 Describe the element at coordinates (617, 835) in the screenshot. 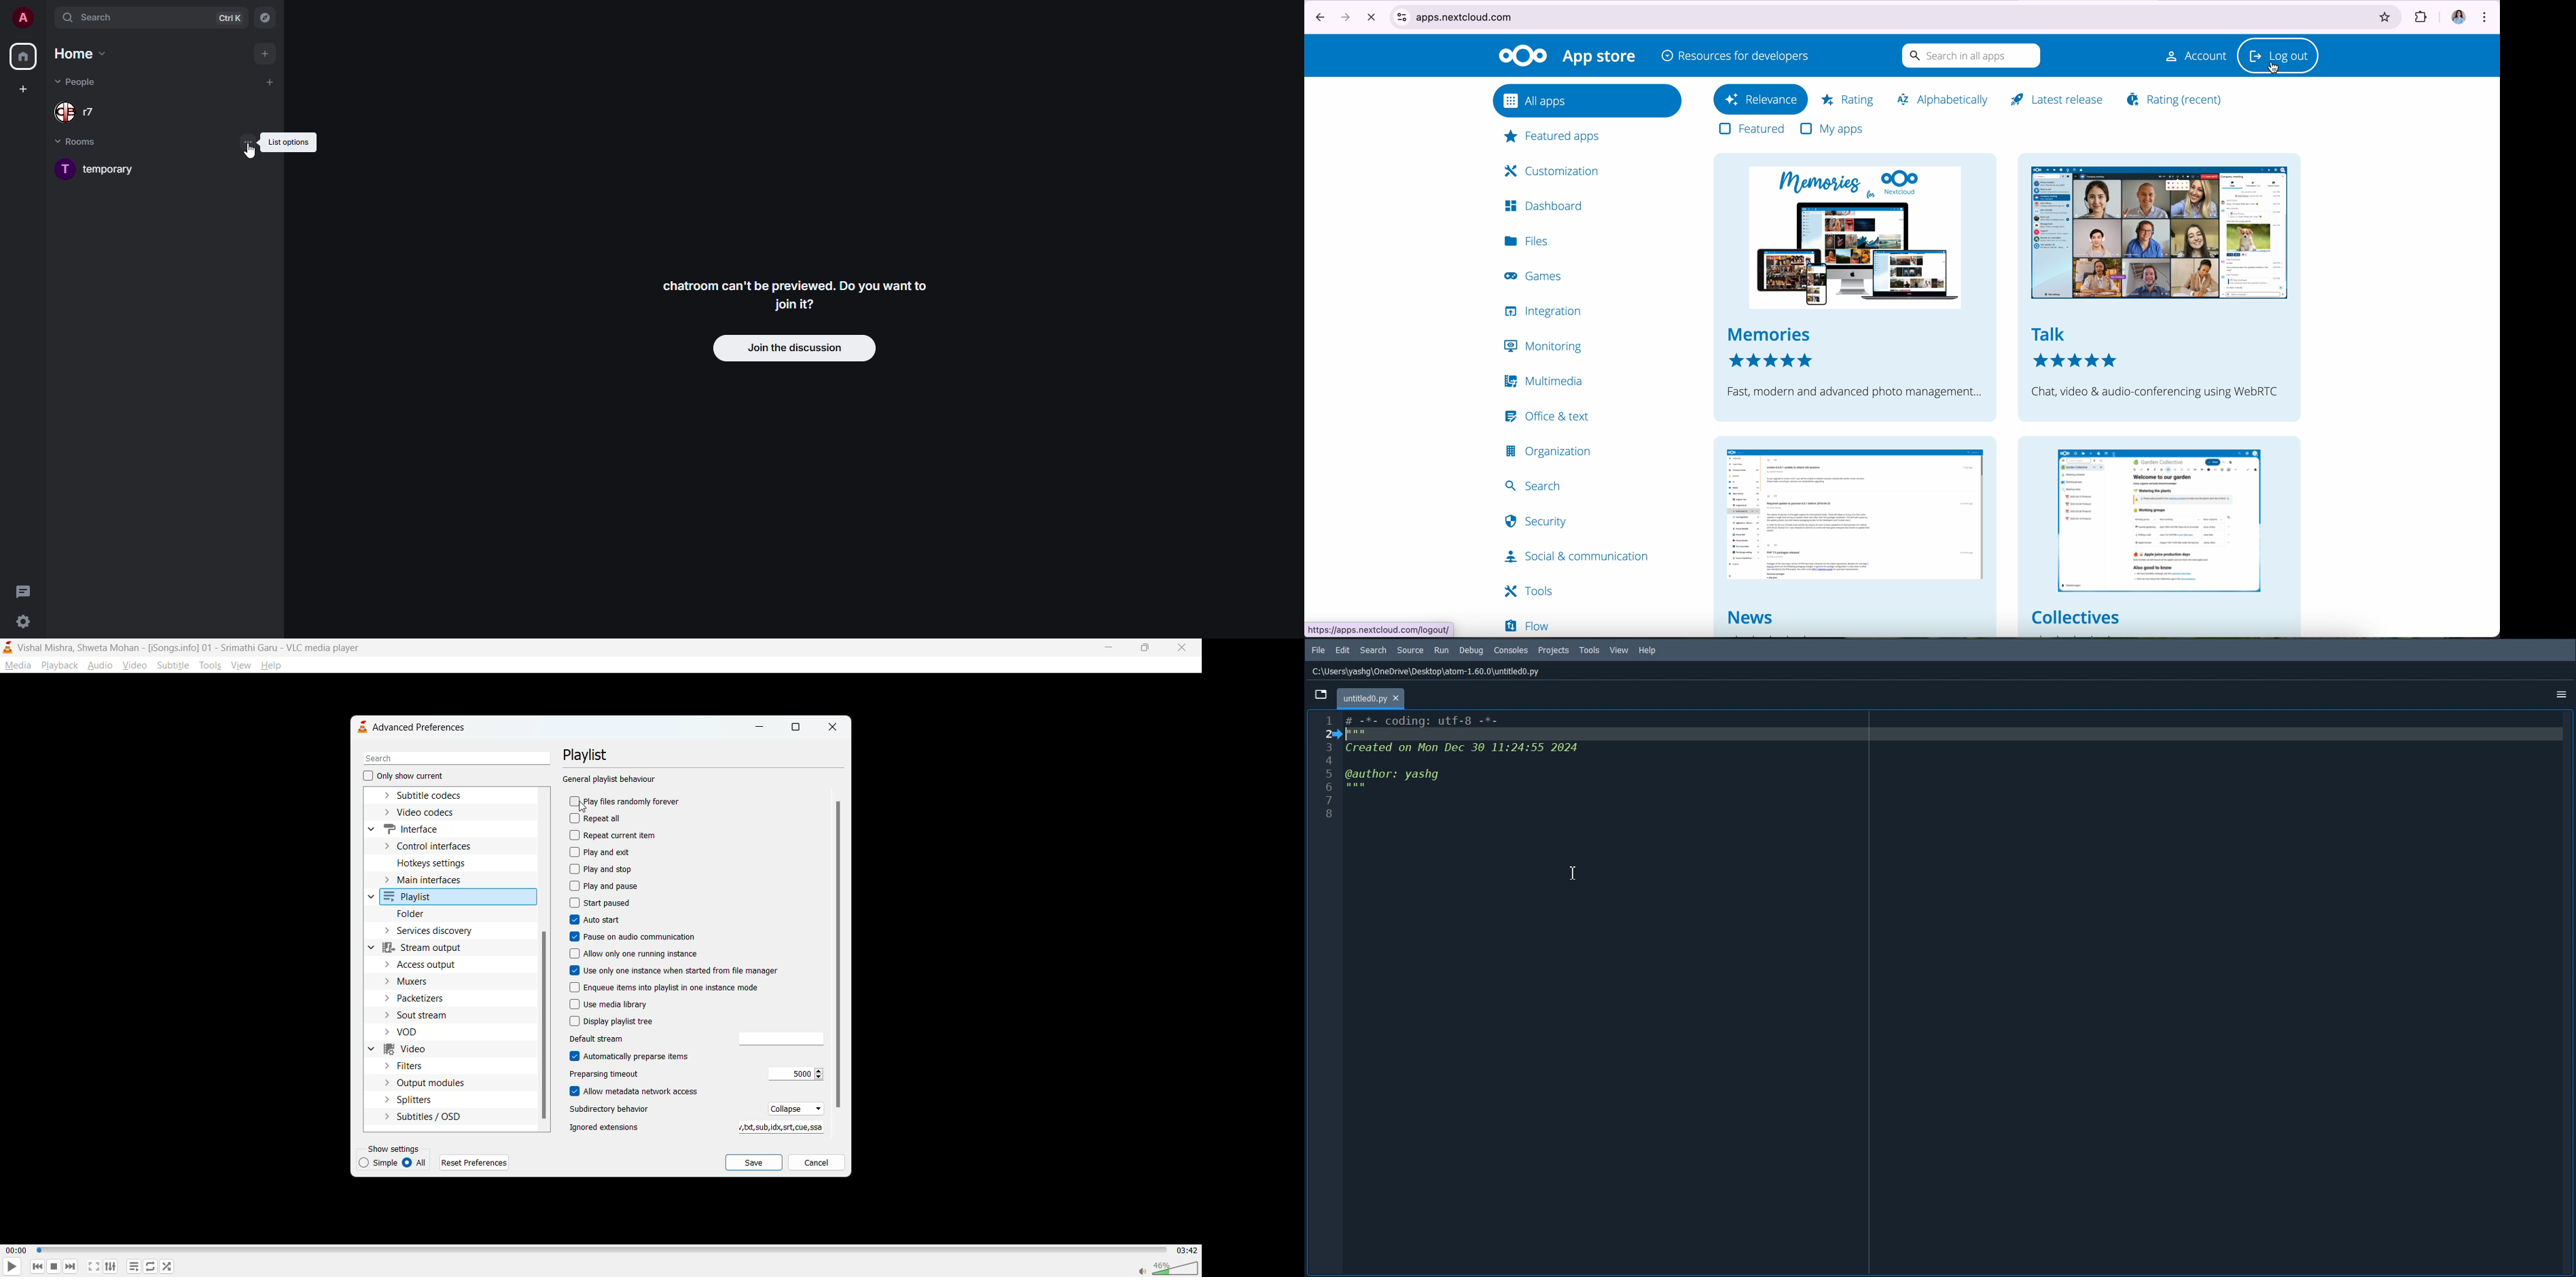

I see `repeat current time` at that location.